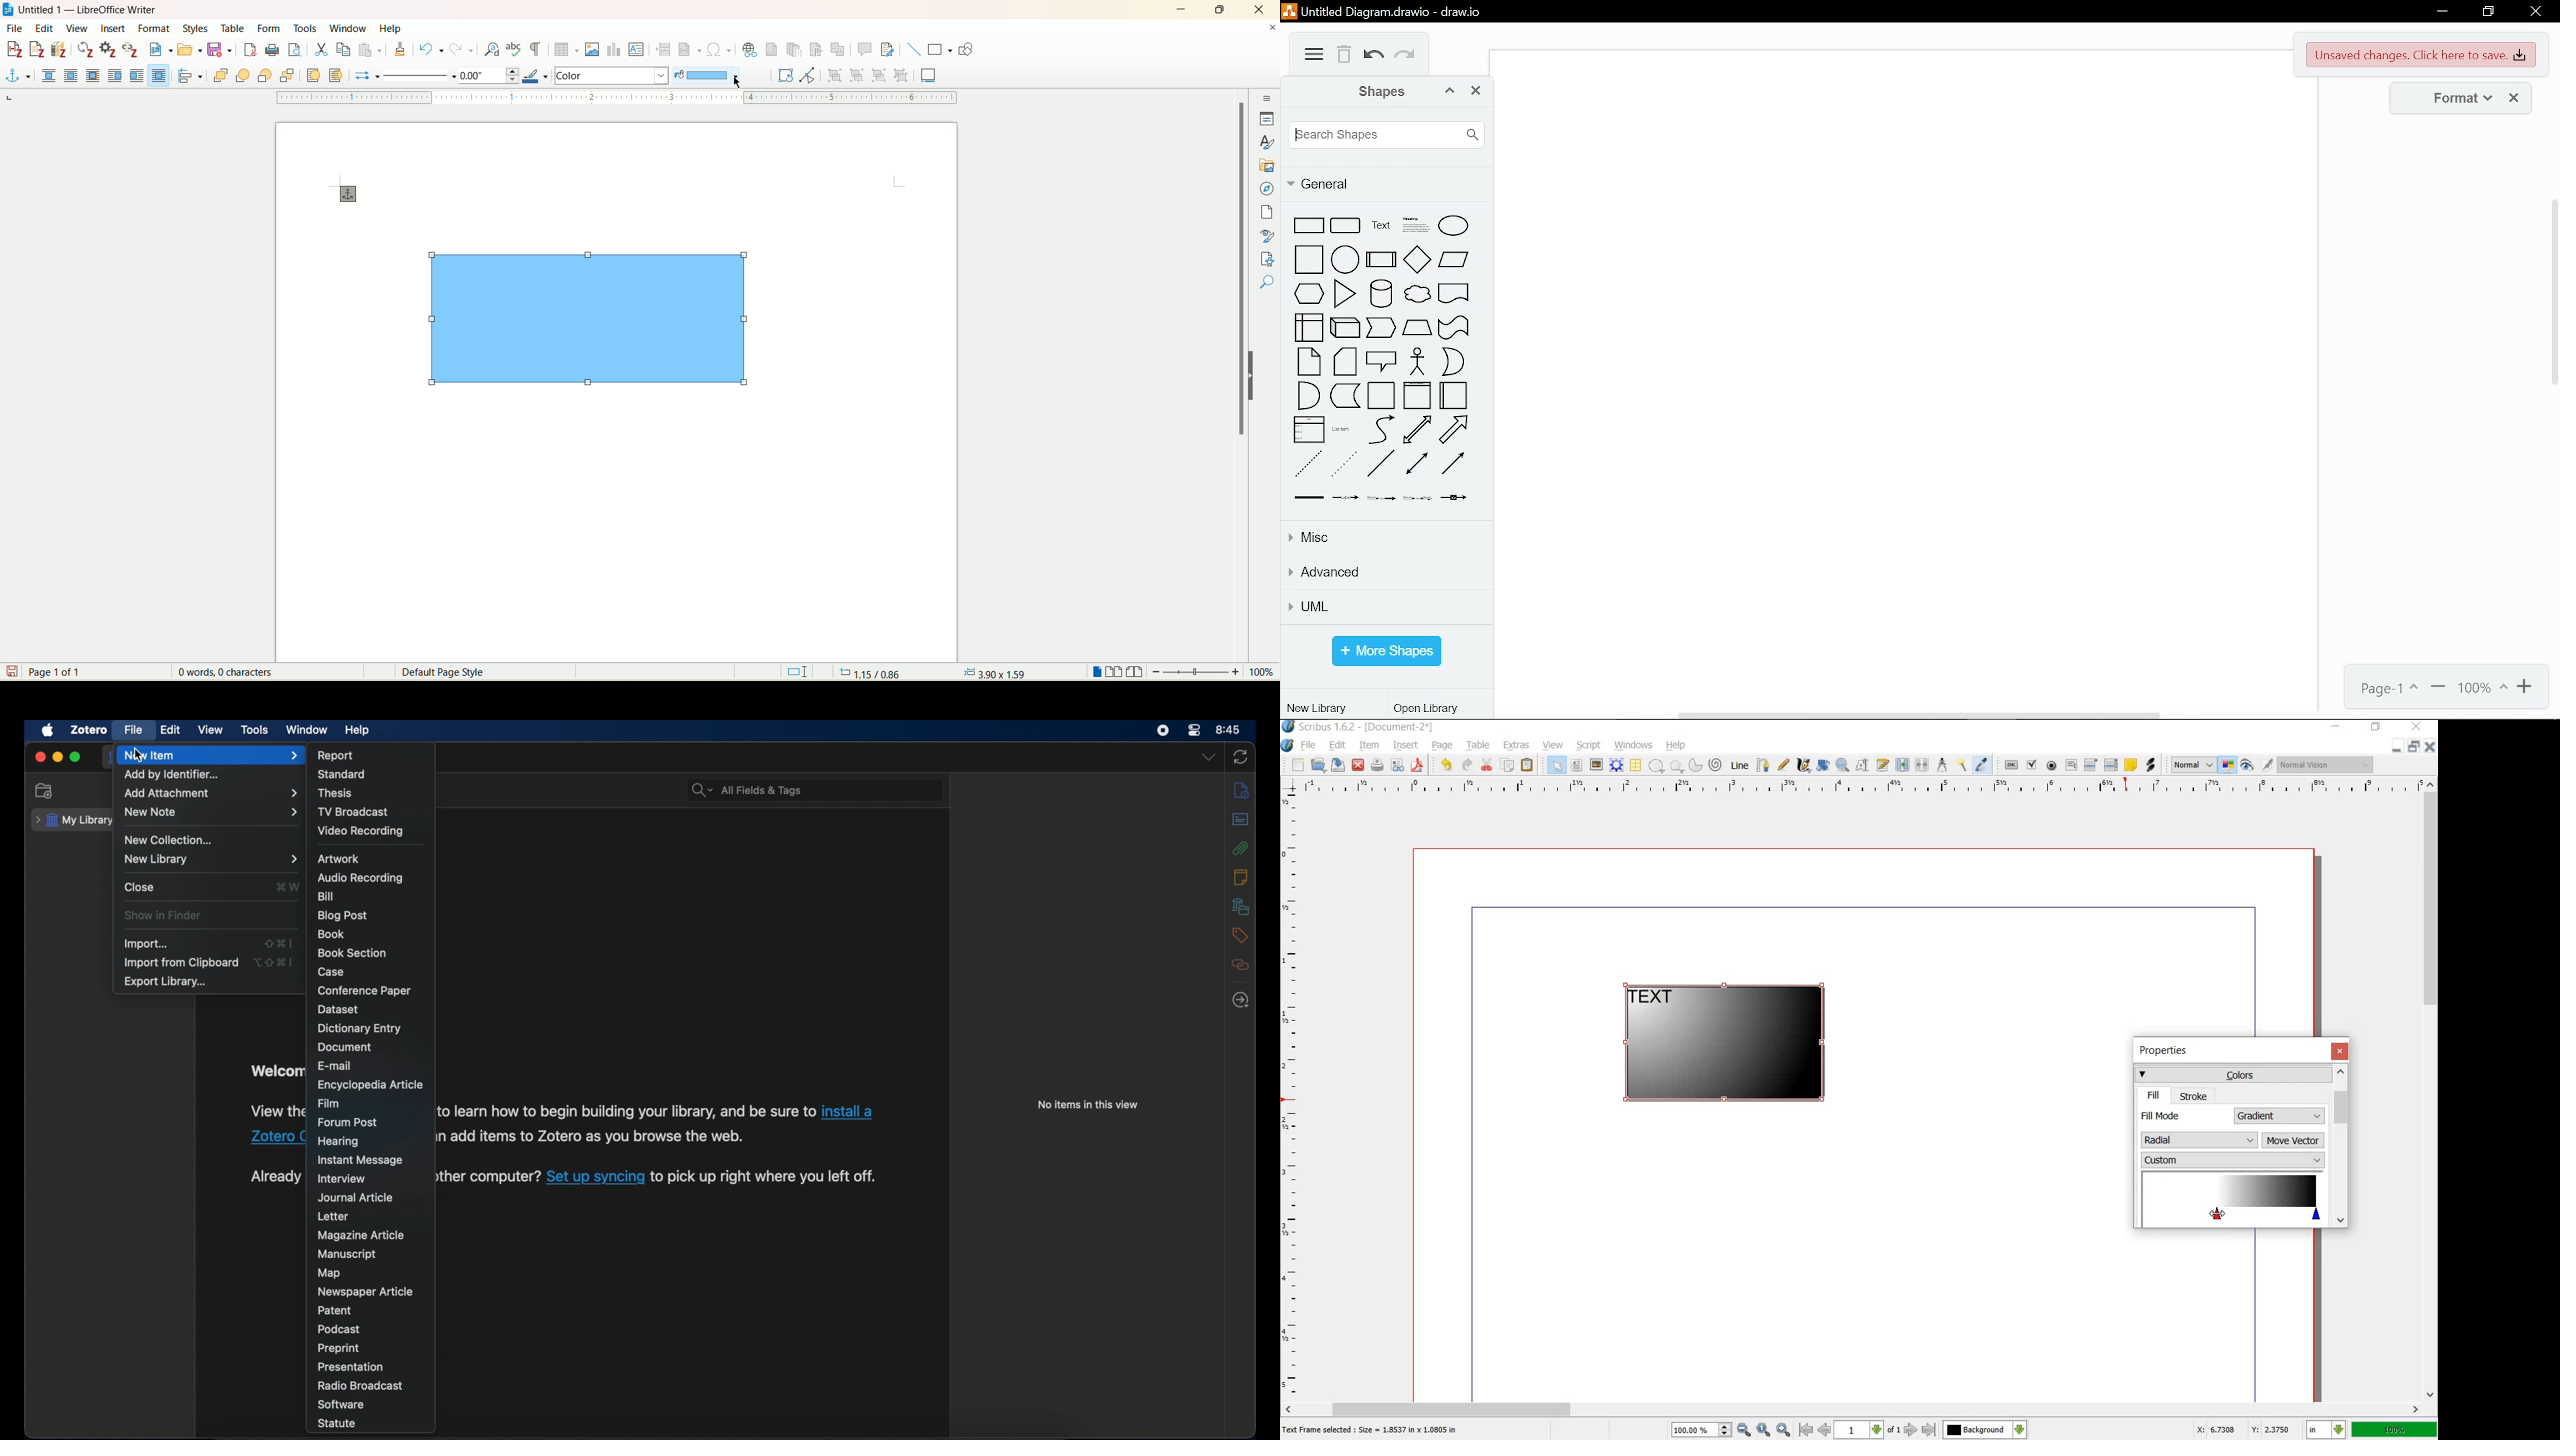 The width and height of the screenshot is (2576, 1456). Describe the element at coordinates (1617, 766) in the screenshot. I see `render frame` at that location.